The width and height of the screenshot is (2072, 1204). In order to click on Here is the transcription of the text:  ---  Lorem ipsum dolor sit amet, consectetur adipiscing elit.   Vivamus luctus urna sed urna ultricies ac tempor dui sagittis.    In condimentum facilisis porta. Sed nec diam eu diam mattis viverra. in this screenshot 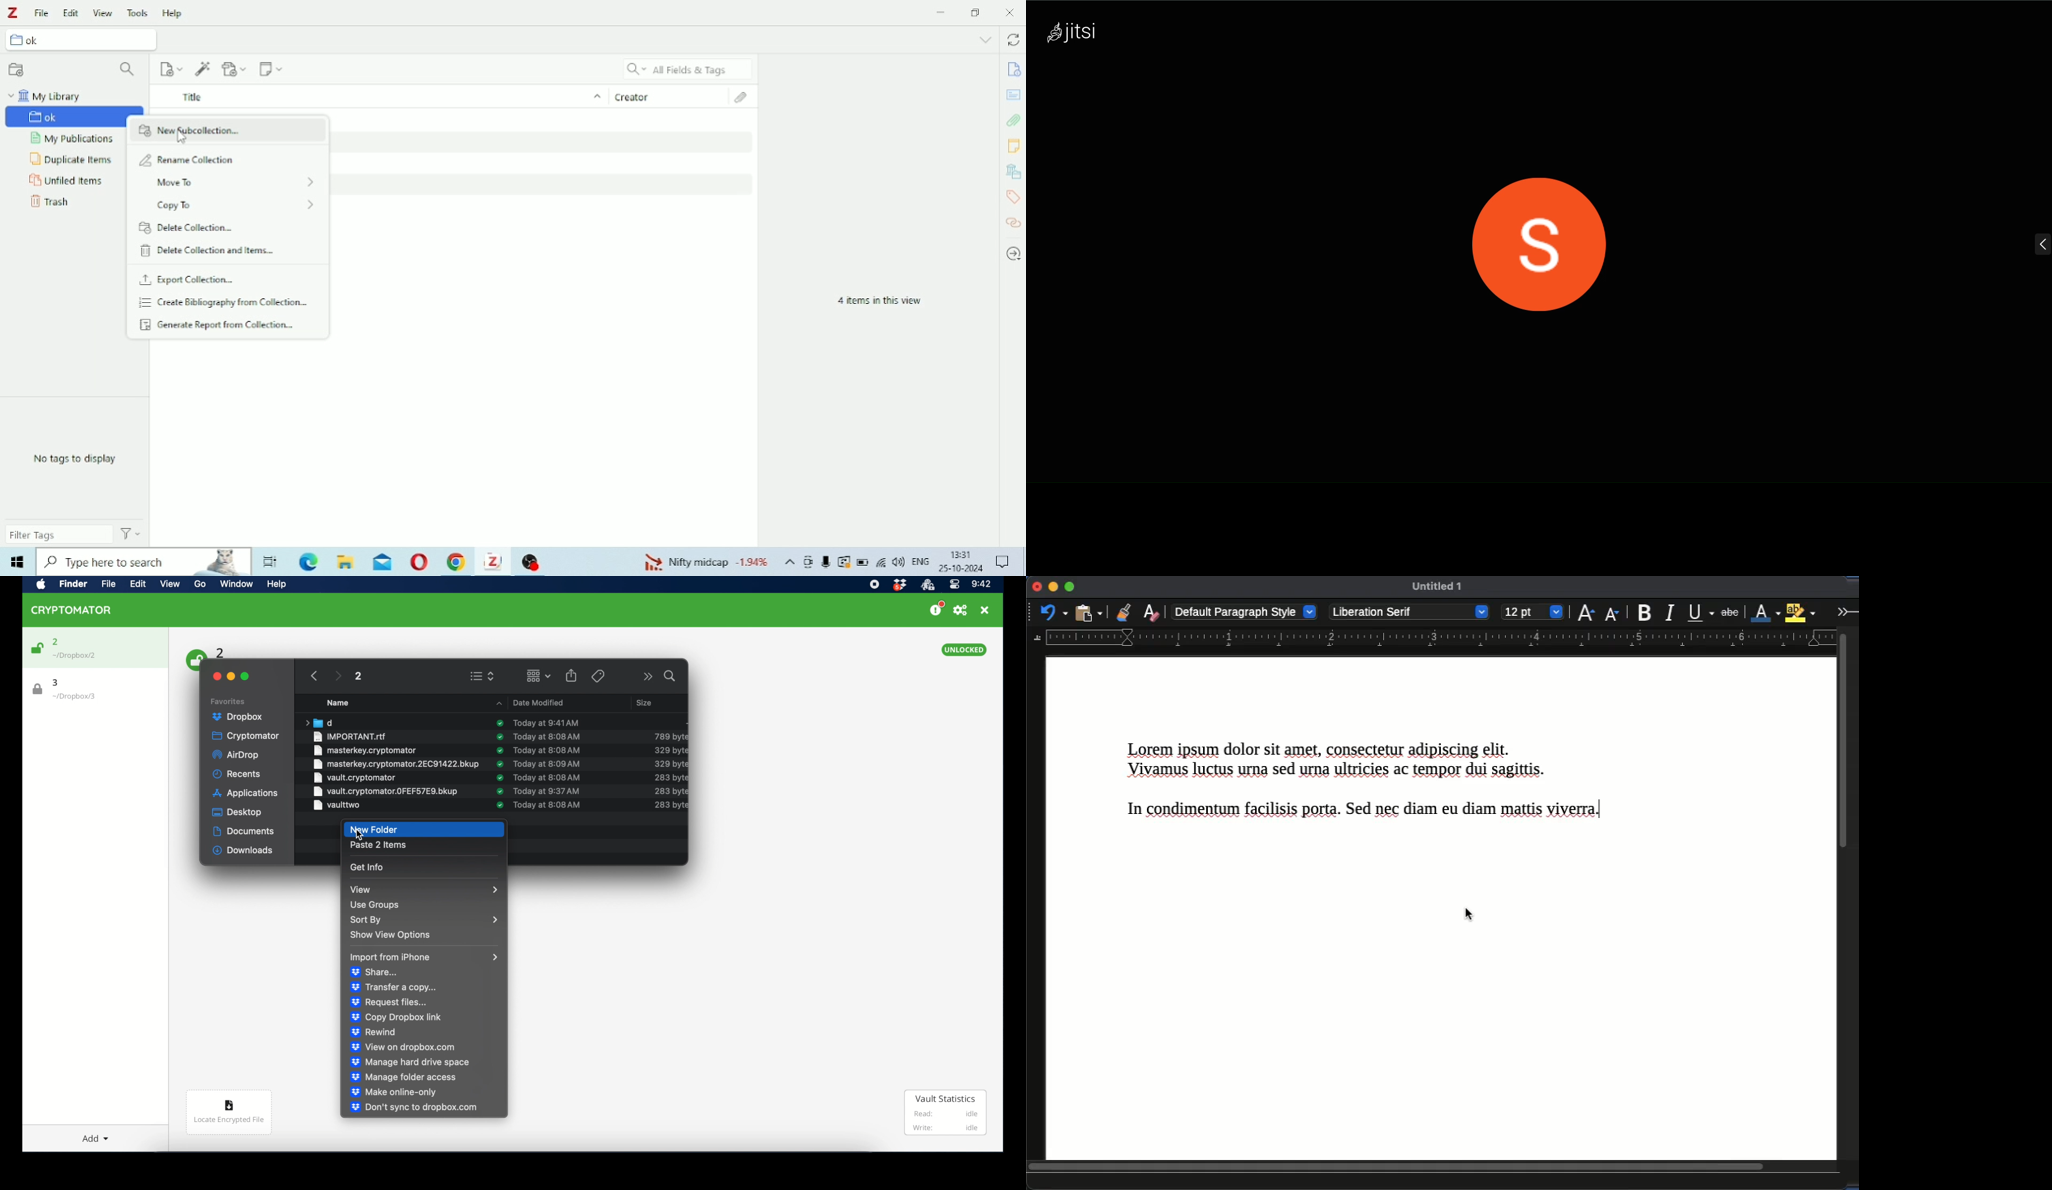, I will do `click(1376, 786)`.